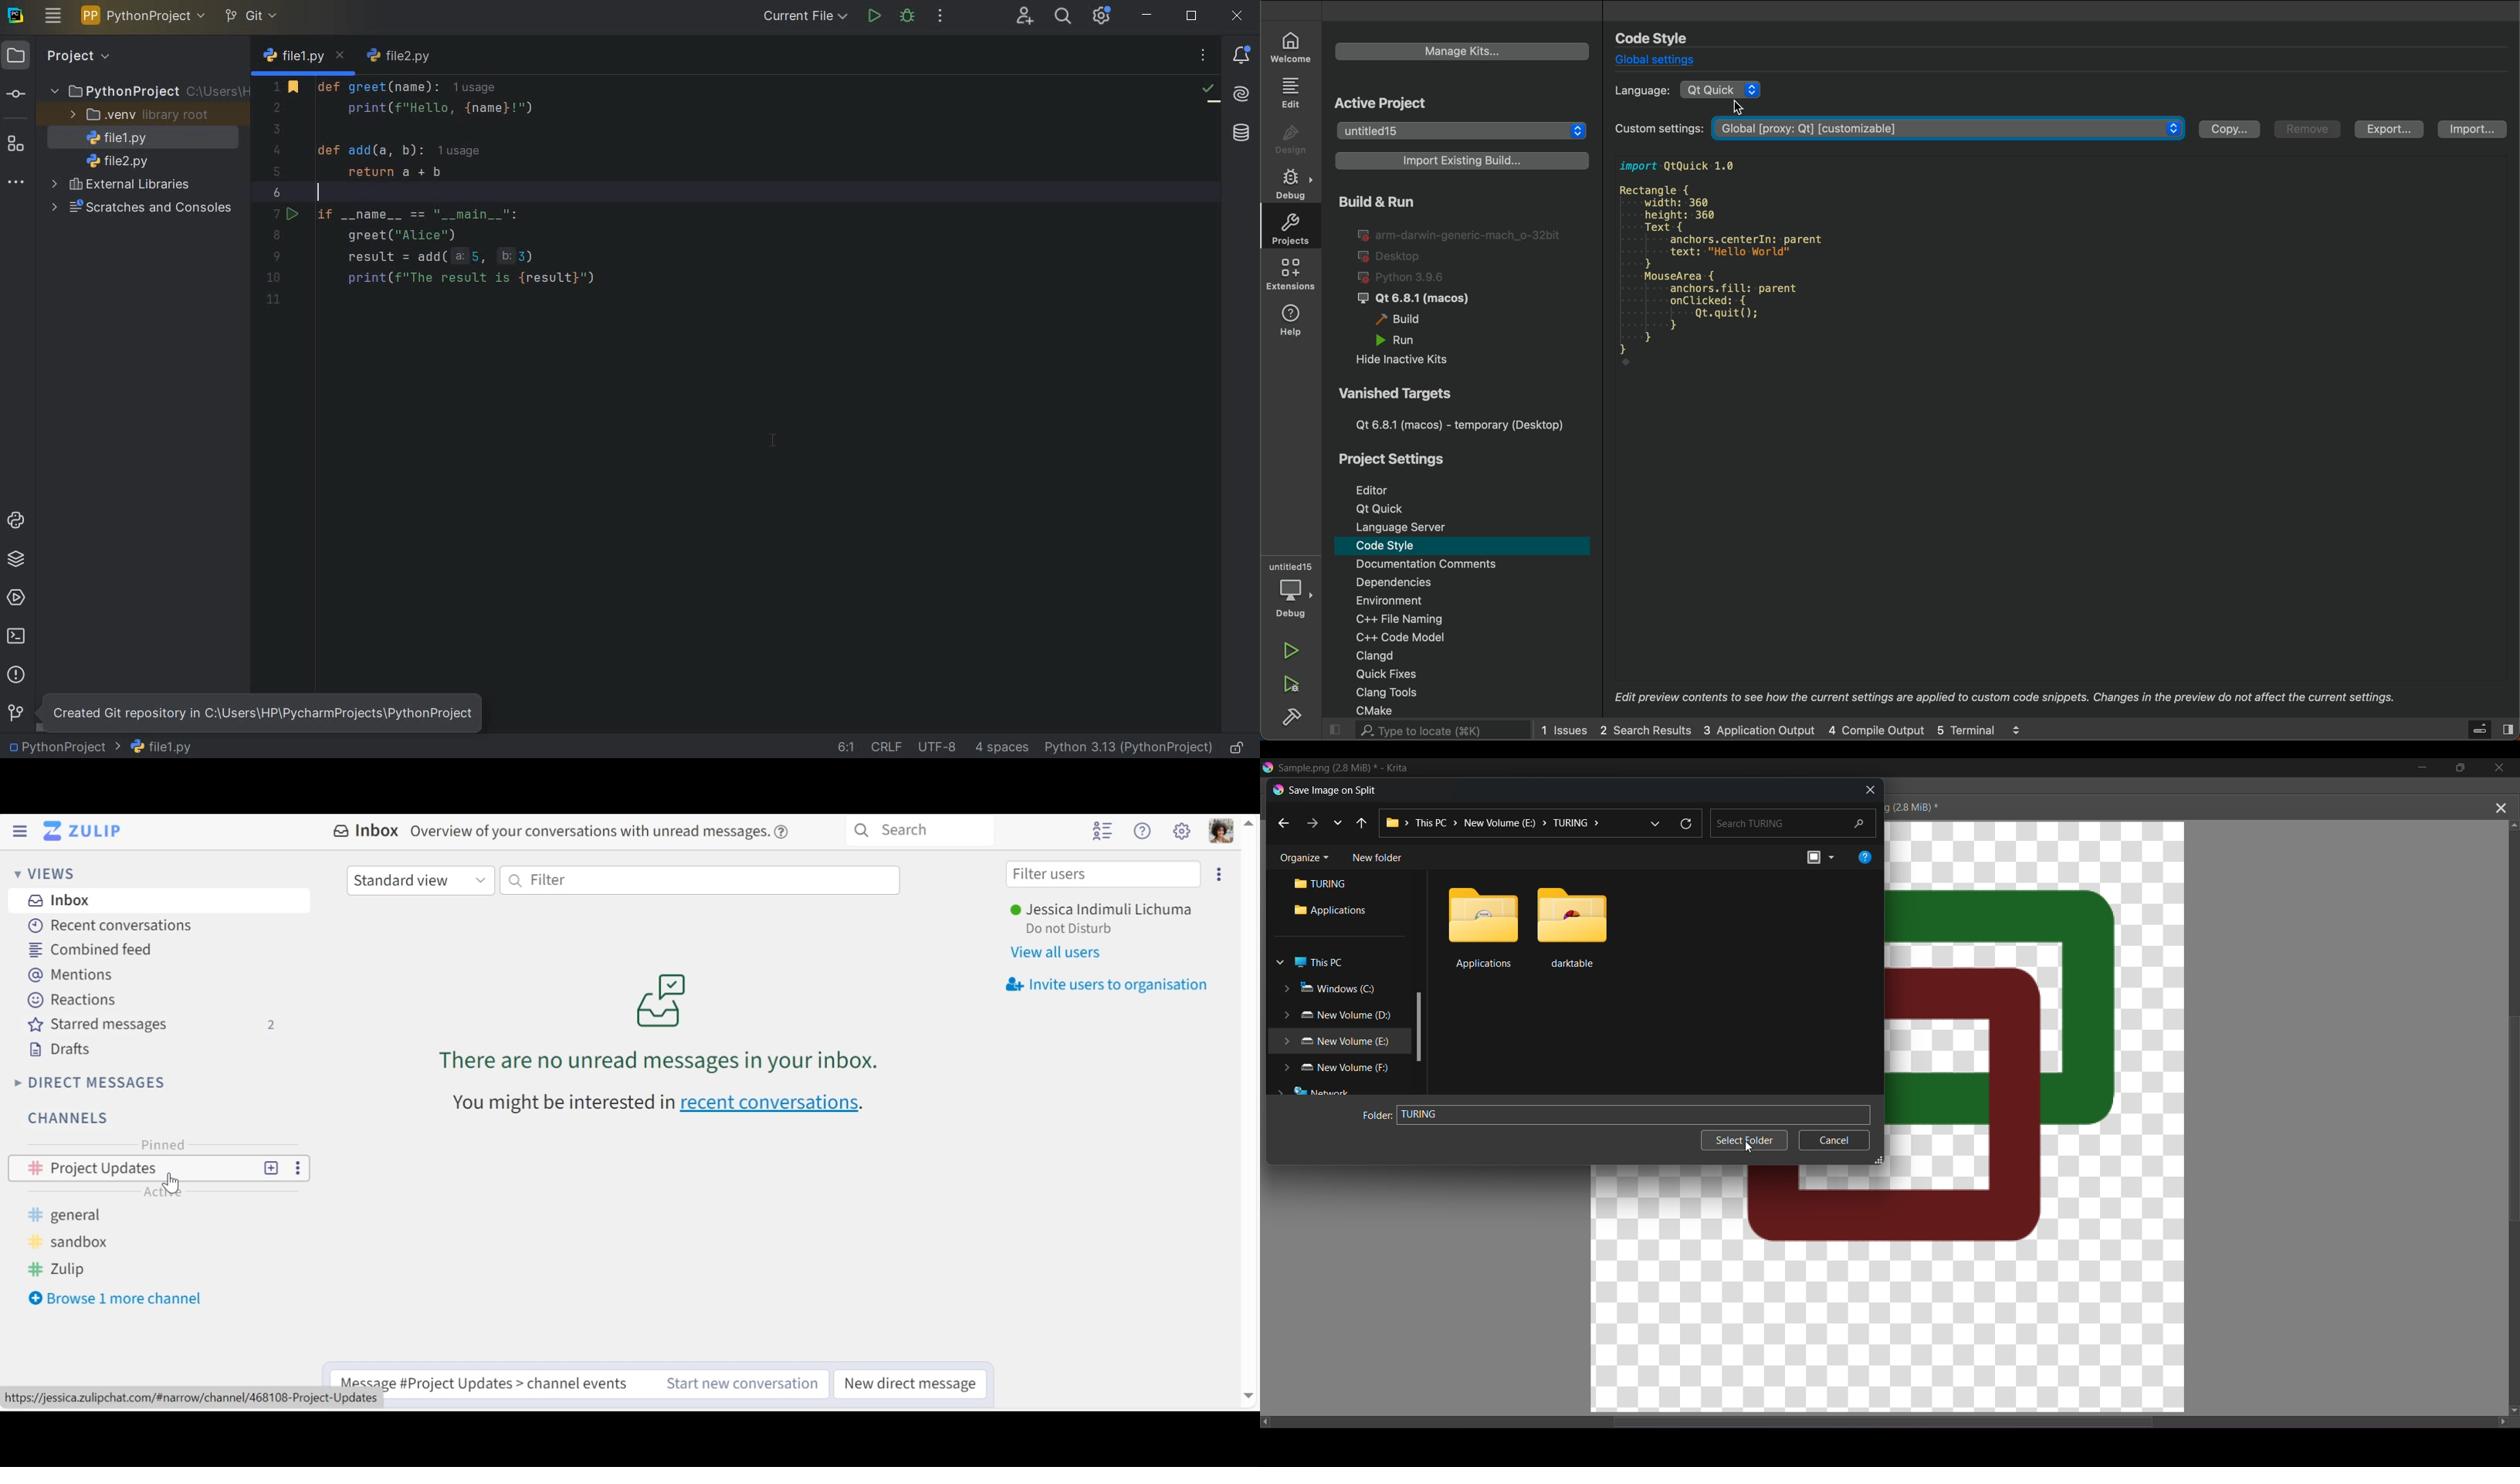  What do you see at coordinates (2500, 769) in the screenshot?
I see `Close` at bounding box center [2500, 769].